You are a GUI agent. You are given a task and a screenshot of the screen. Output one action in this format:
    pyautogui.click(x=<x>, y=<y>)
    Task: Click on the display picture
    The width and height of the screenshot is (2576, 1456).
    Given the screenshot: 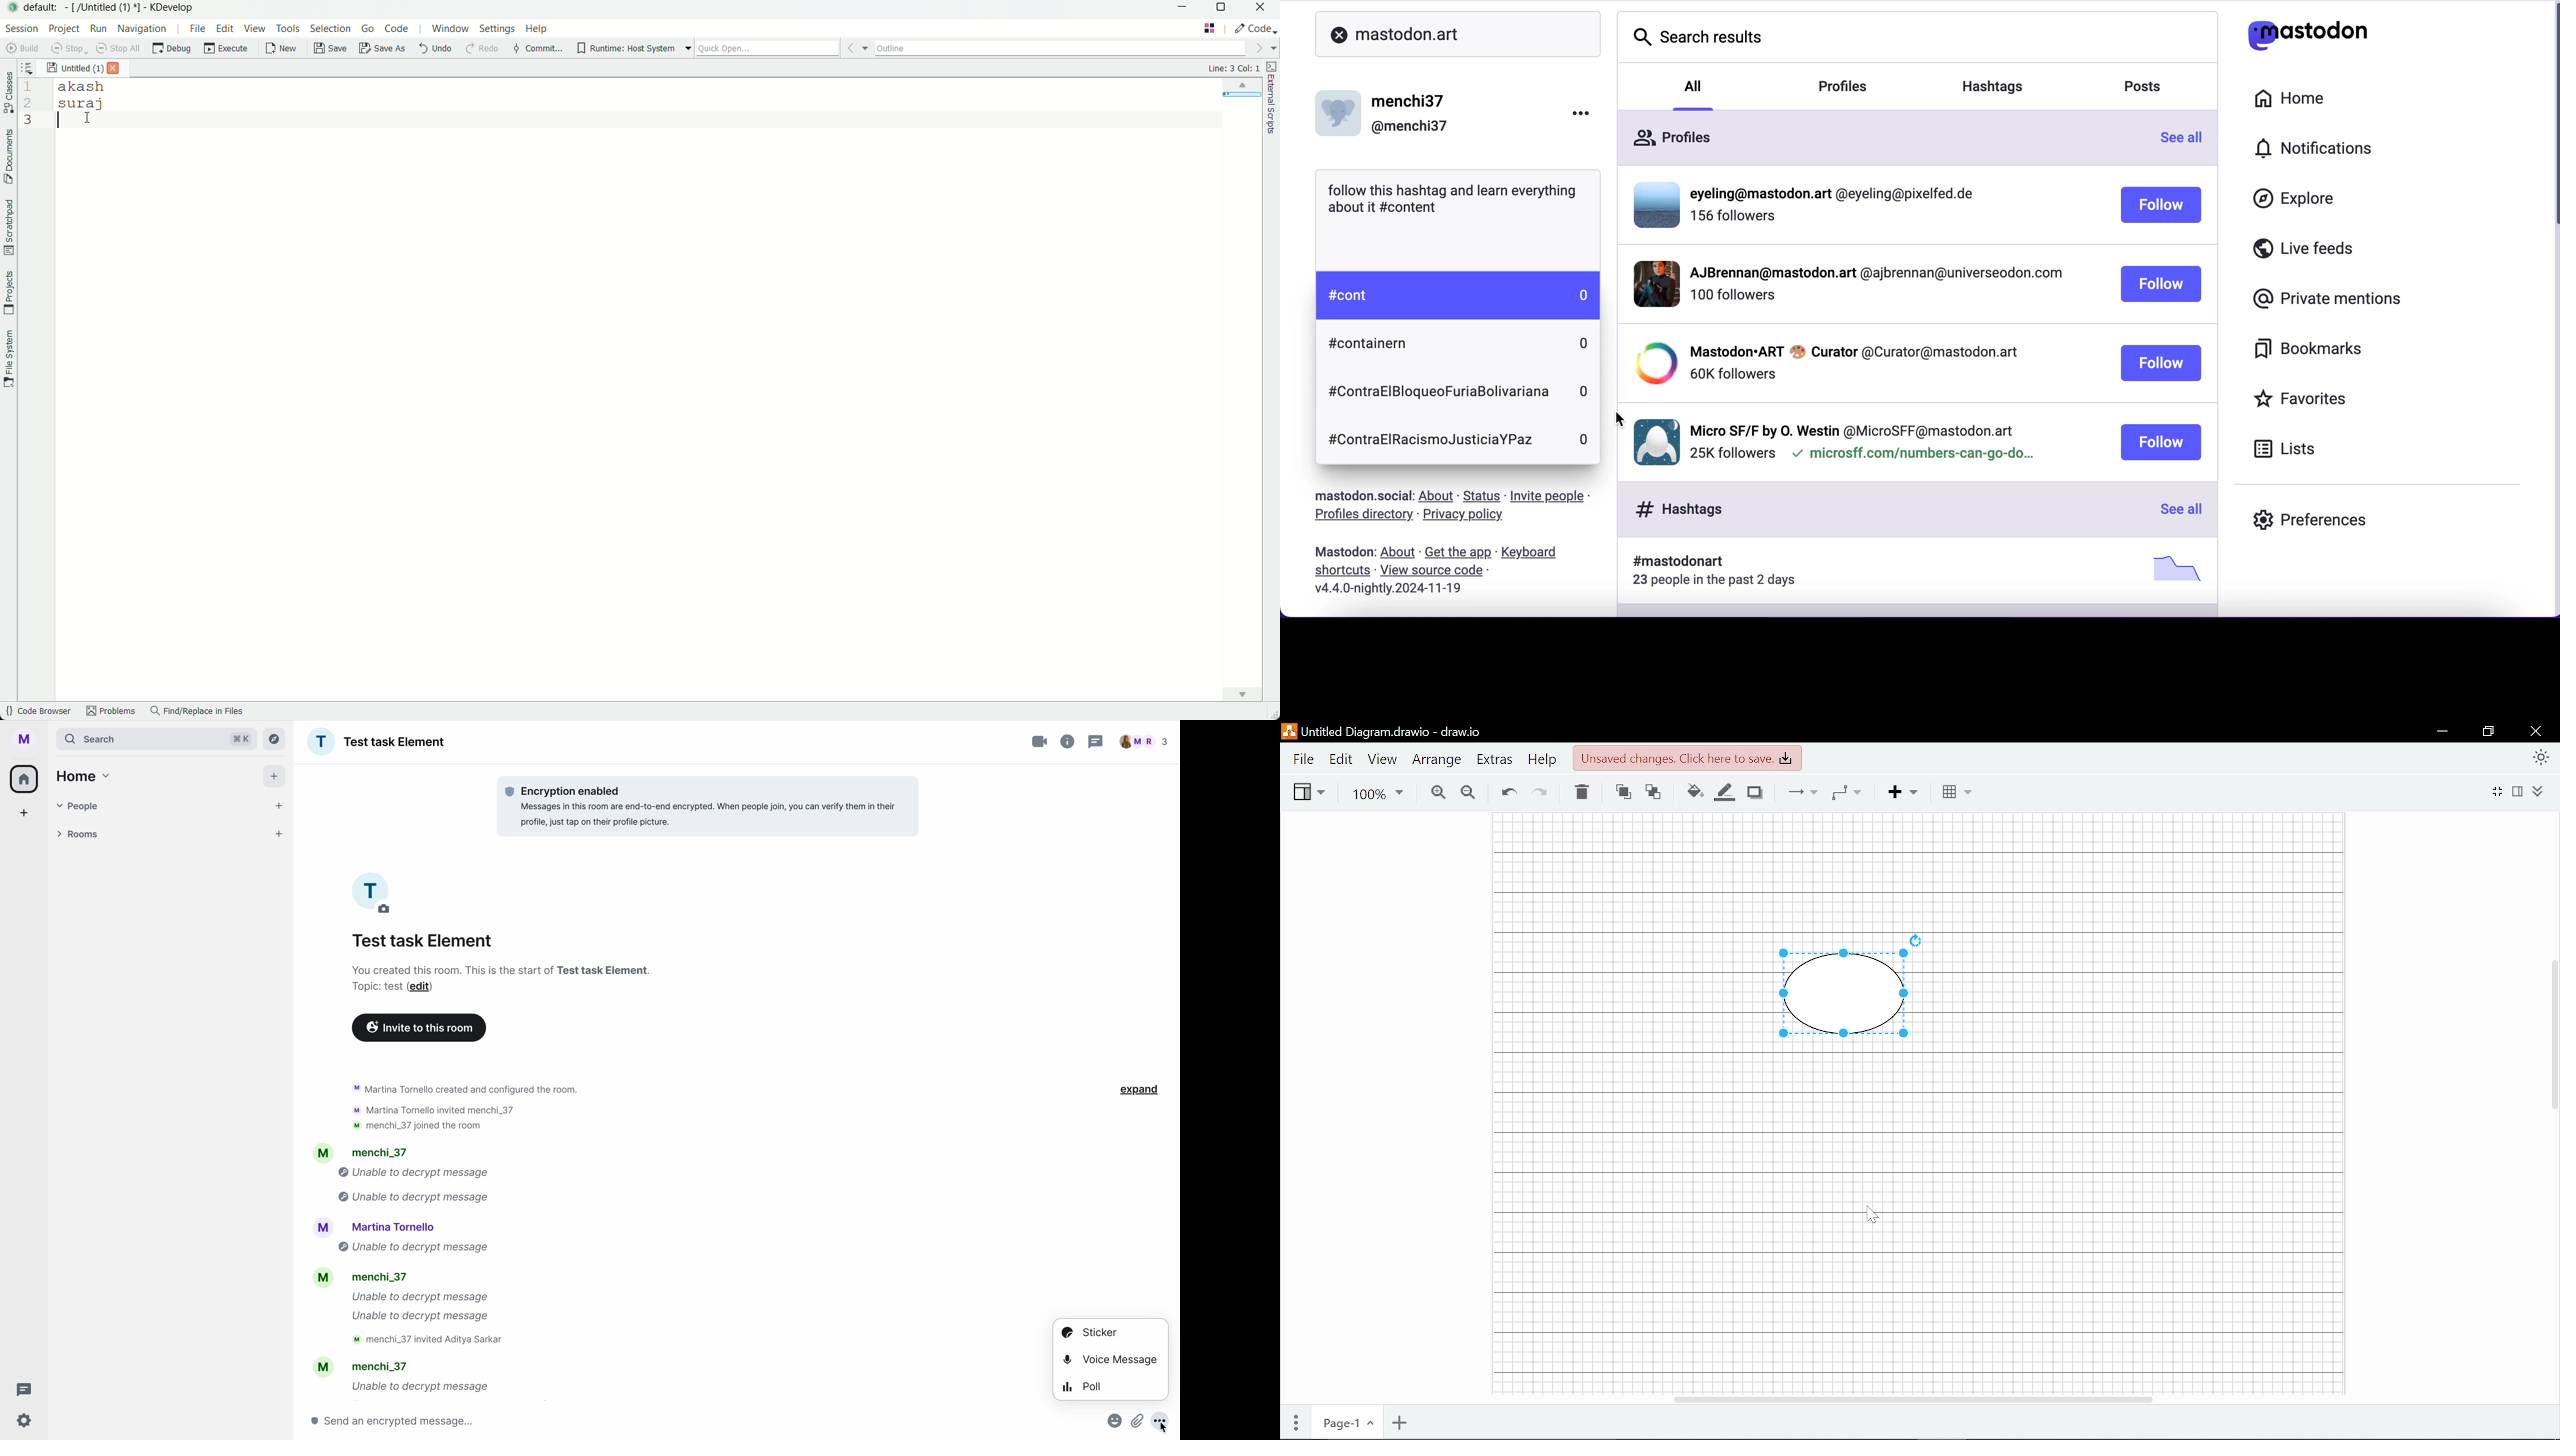 What is the action you would take?
    pyautogui.click(x=1653, y=203)
    